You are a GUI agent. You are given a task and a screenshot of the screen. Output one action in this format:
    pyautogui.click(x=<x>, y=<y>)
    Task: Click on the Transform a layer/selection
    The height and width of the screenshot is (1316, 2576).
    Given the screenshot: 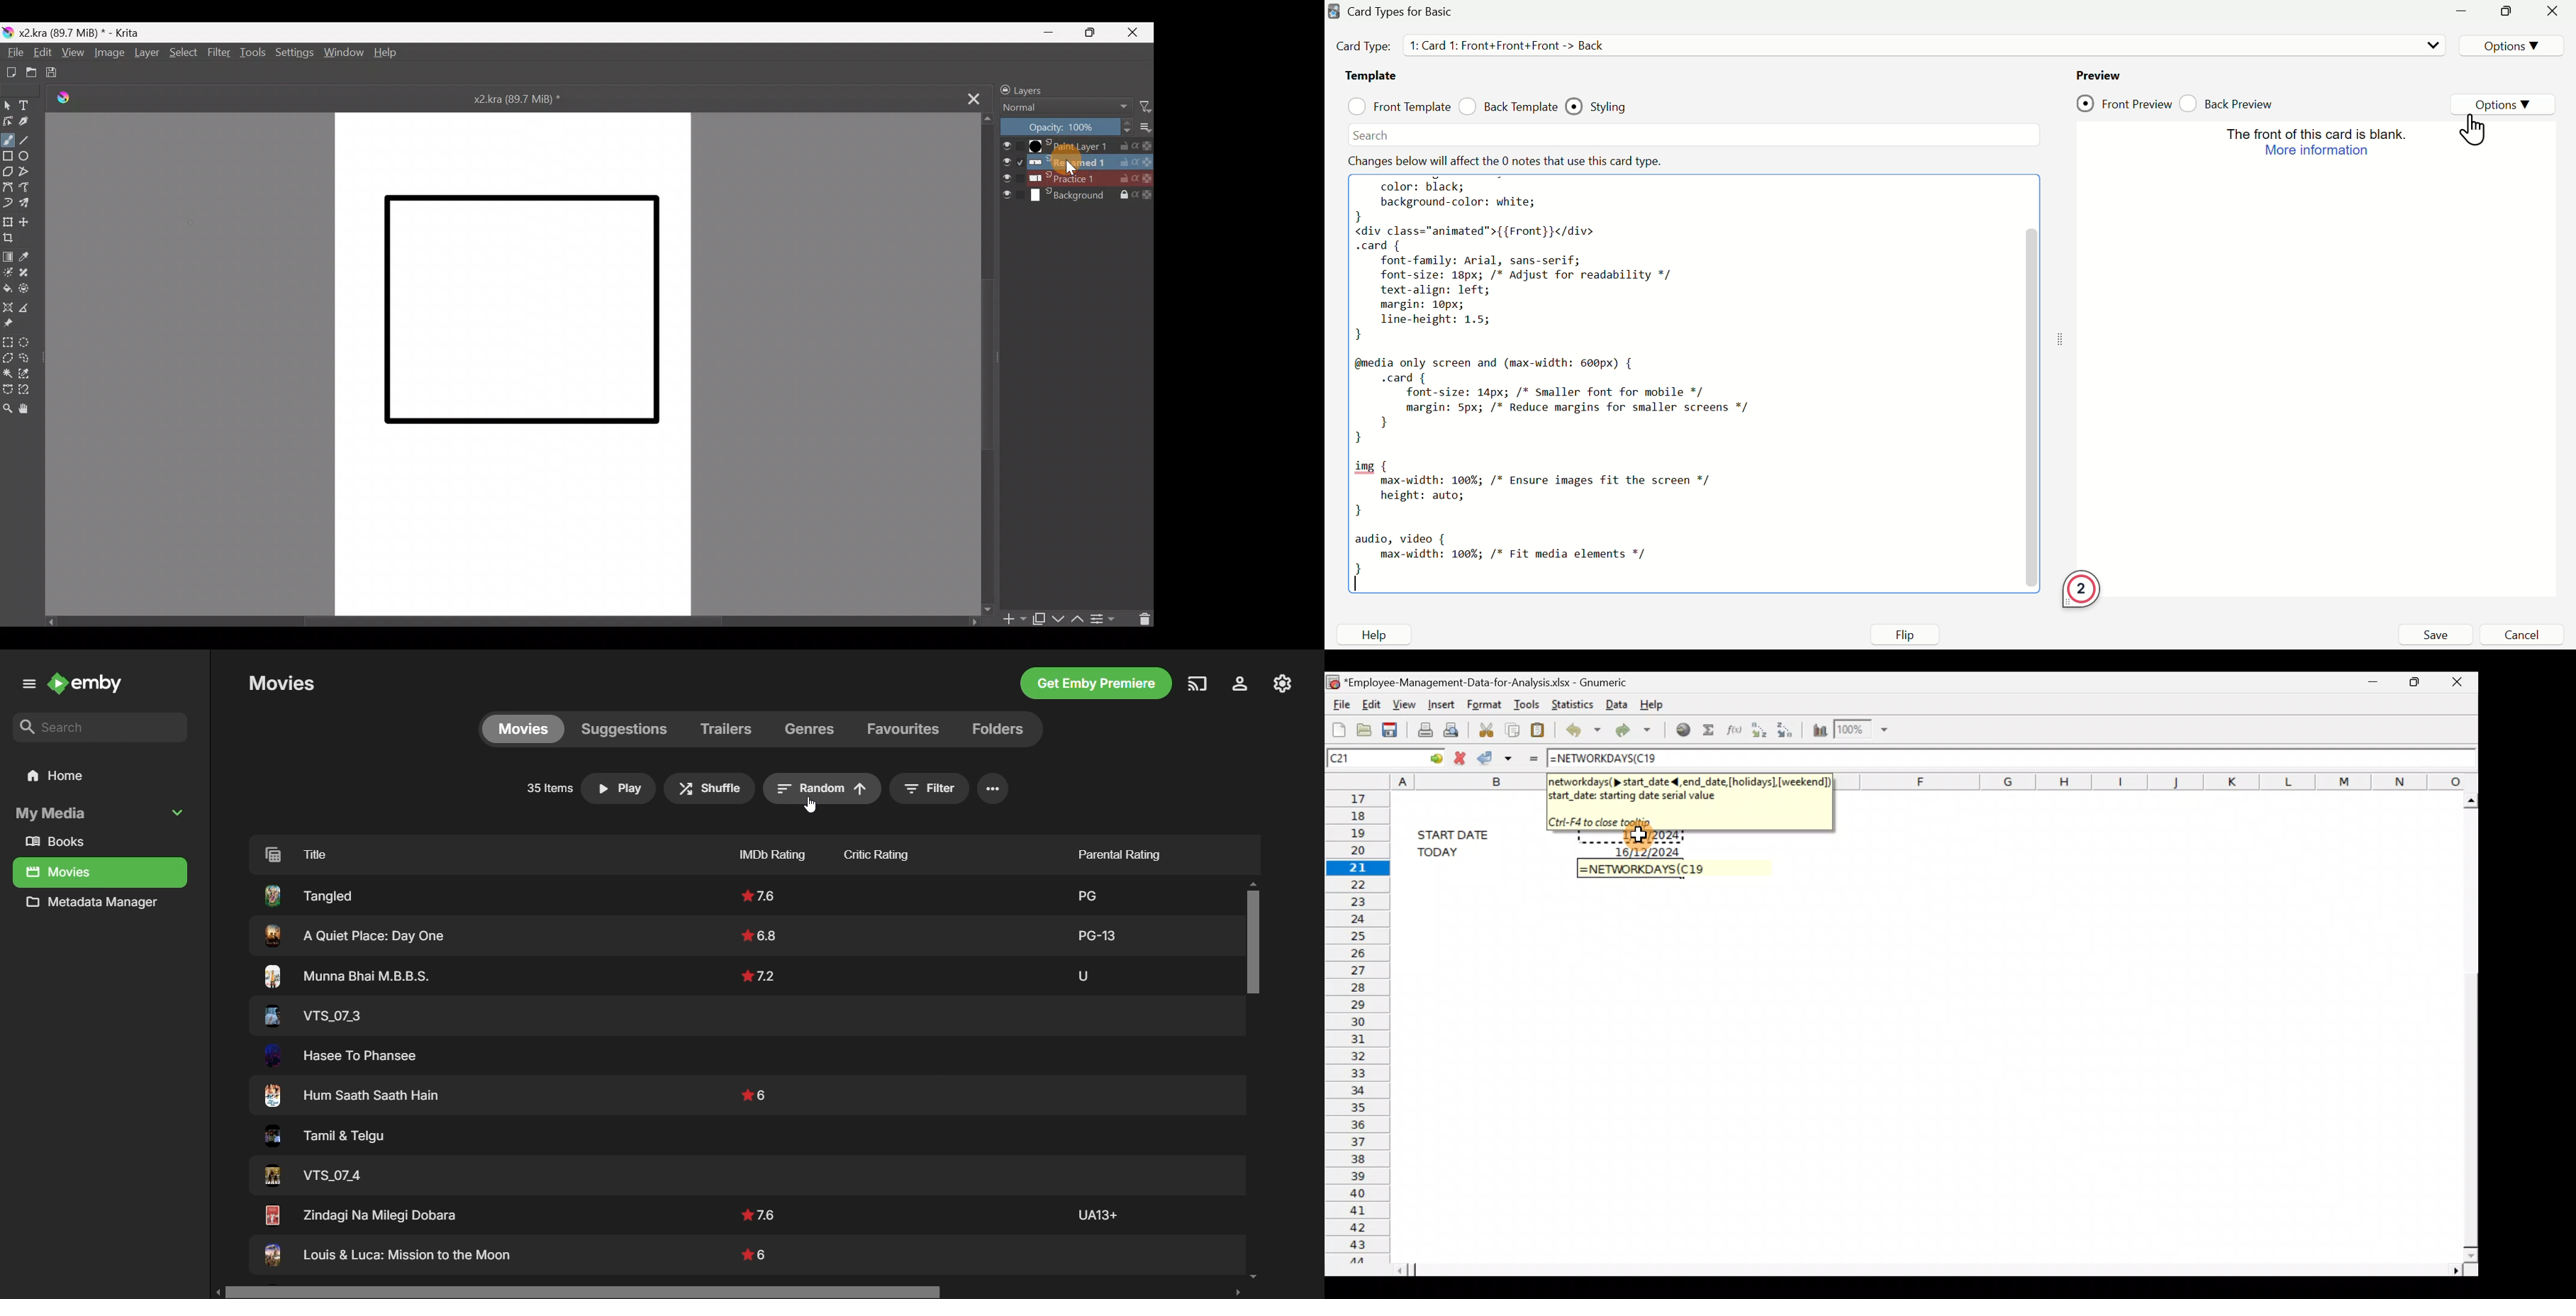 What is the action you would take?
    pyautogui.click(x=8, y=221)
    